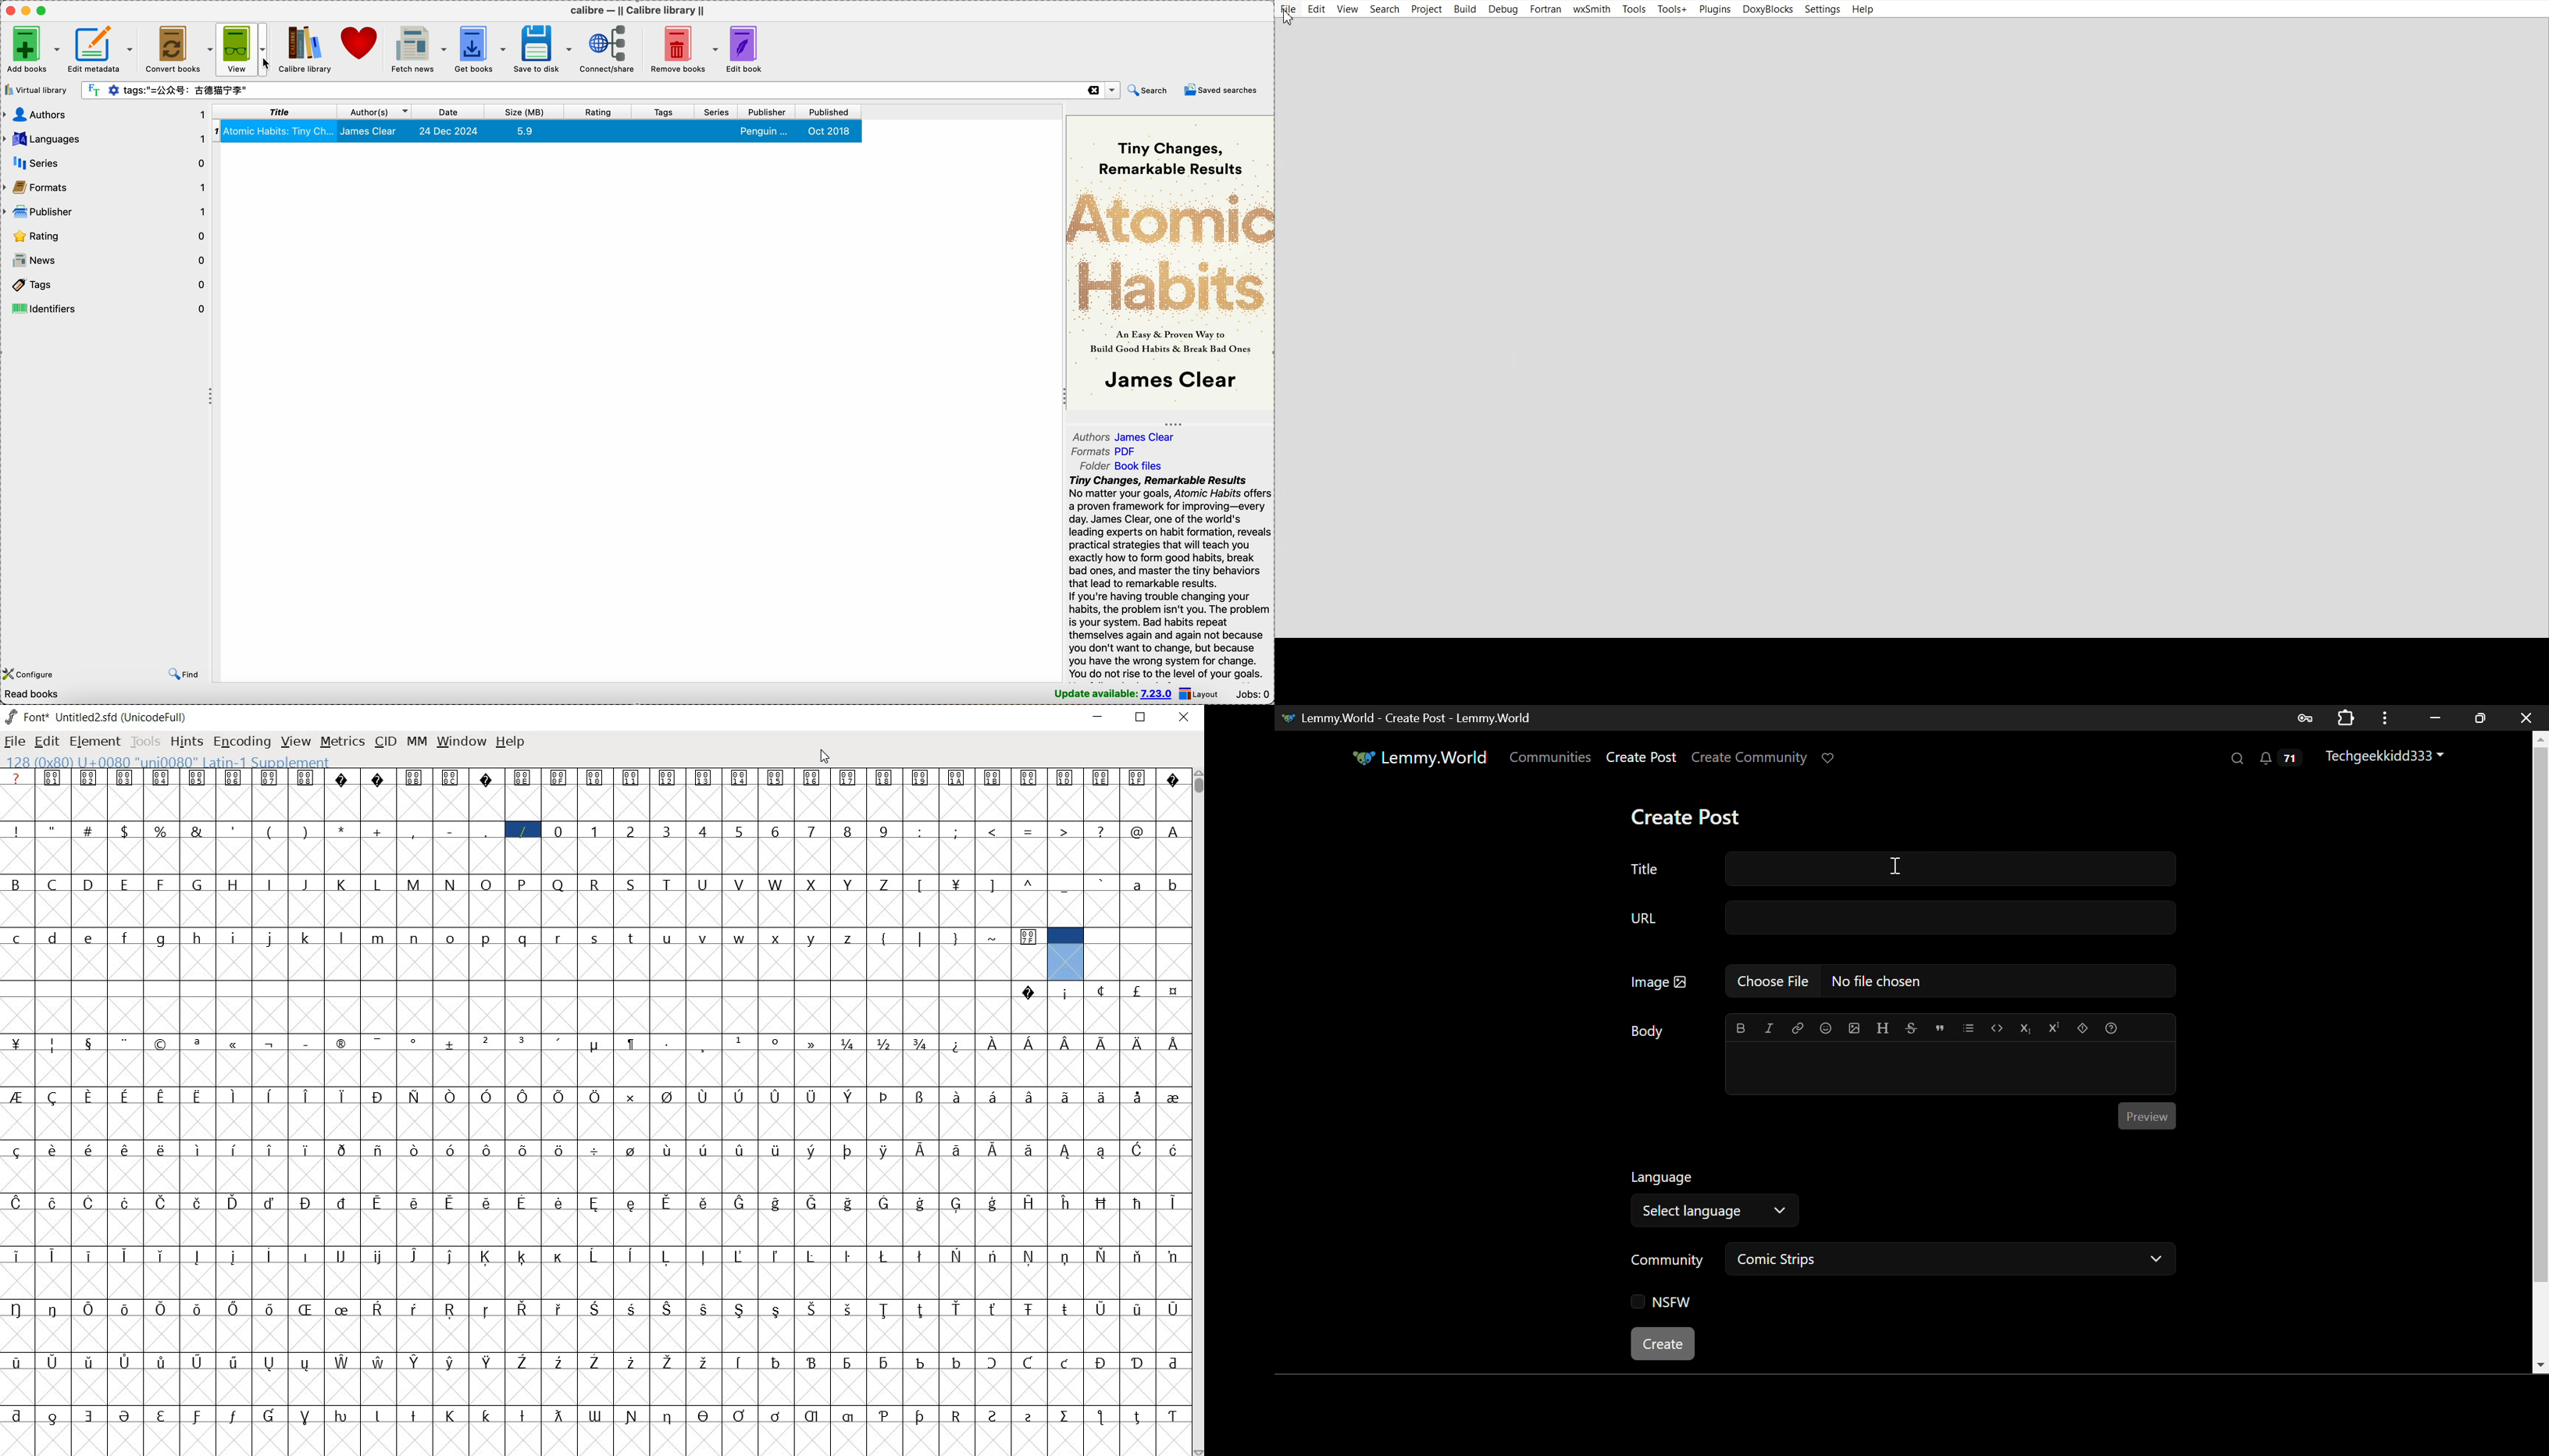 This screenshot has height=1456, width=2576. What do you see at coordinates (128, 1042) in the screenshot?
I see `Symbol` at bounding box center [128, 1042].